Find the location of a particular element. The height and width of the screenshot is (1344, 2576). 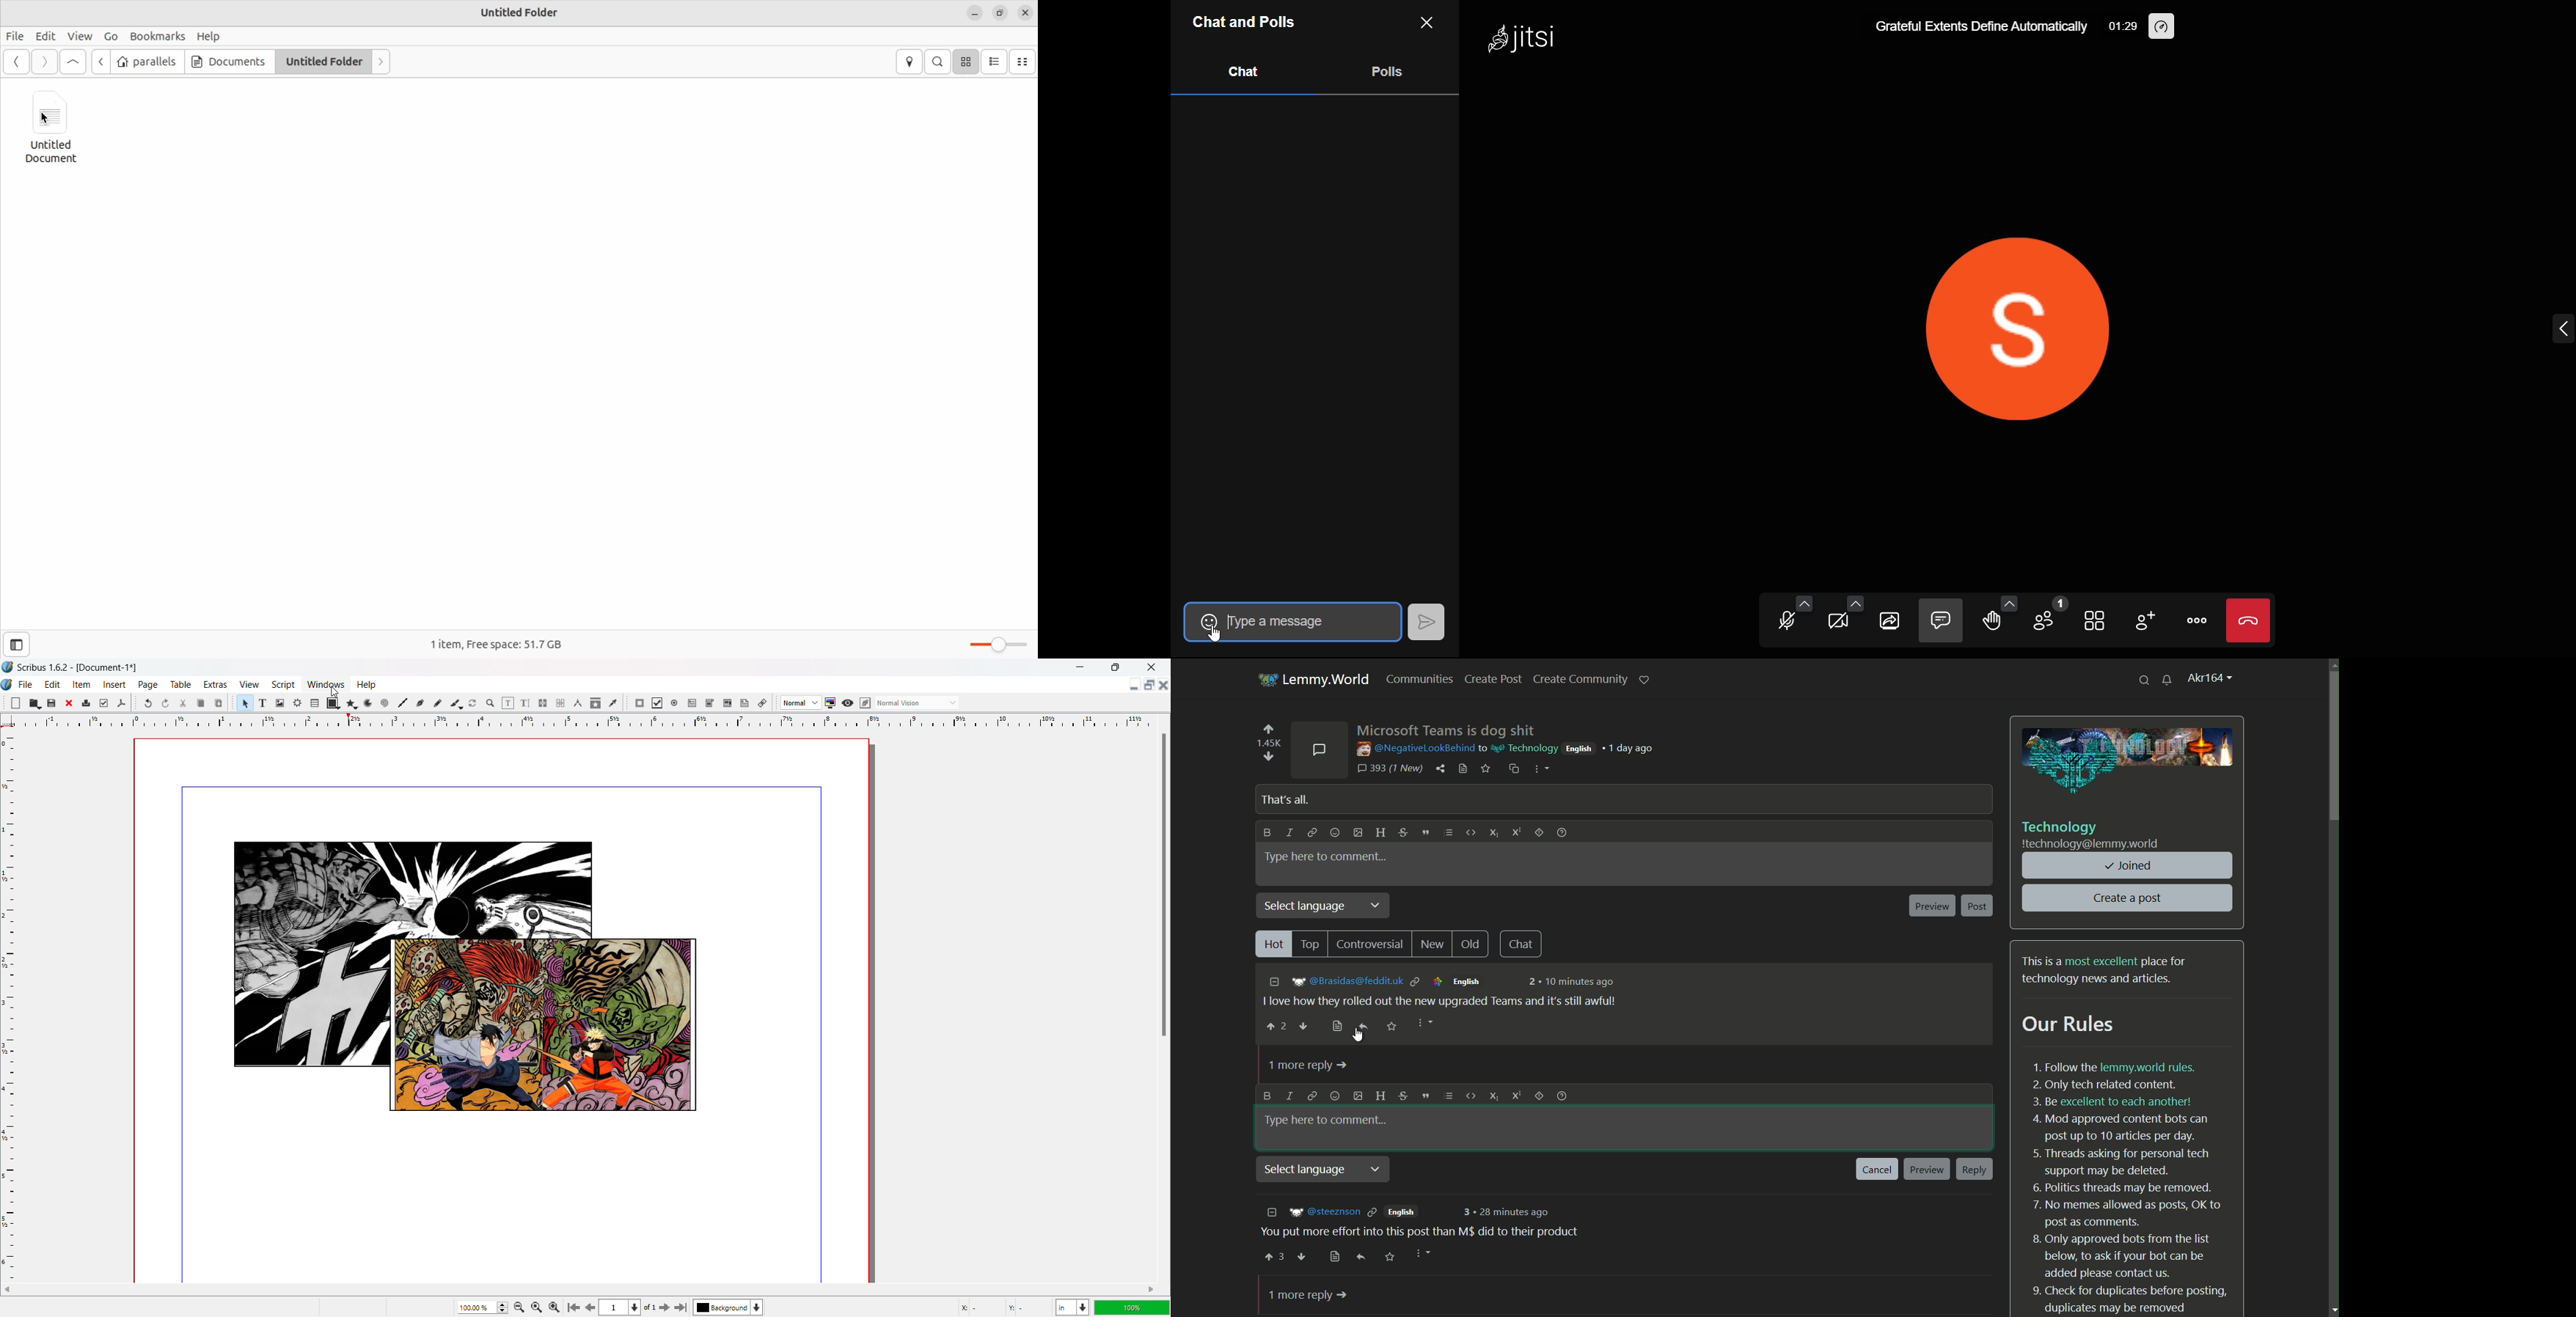

logo is located at coordinates (7, 667).